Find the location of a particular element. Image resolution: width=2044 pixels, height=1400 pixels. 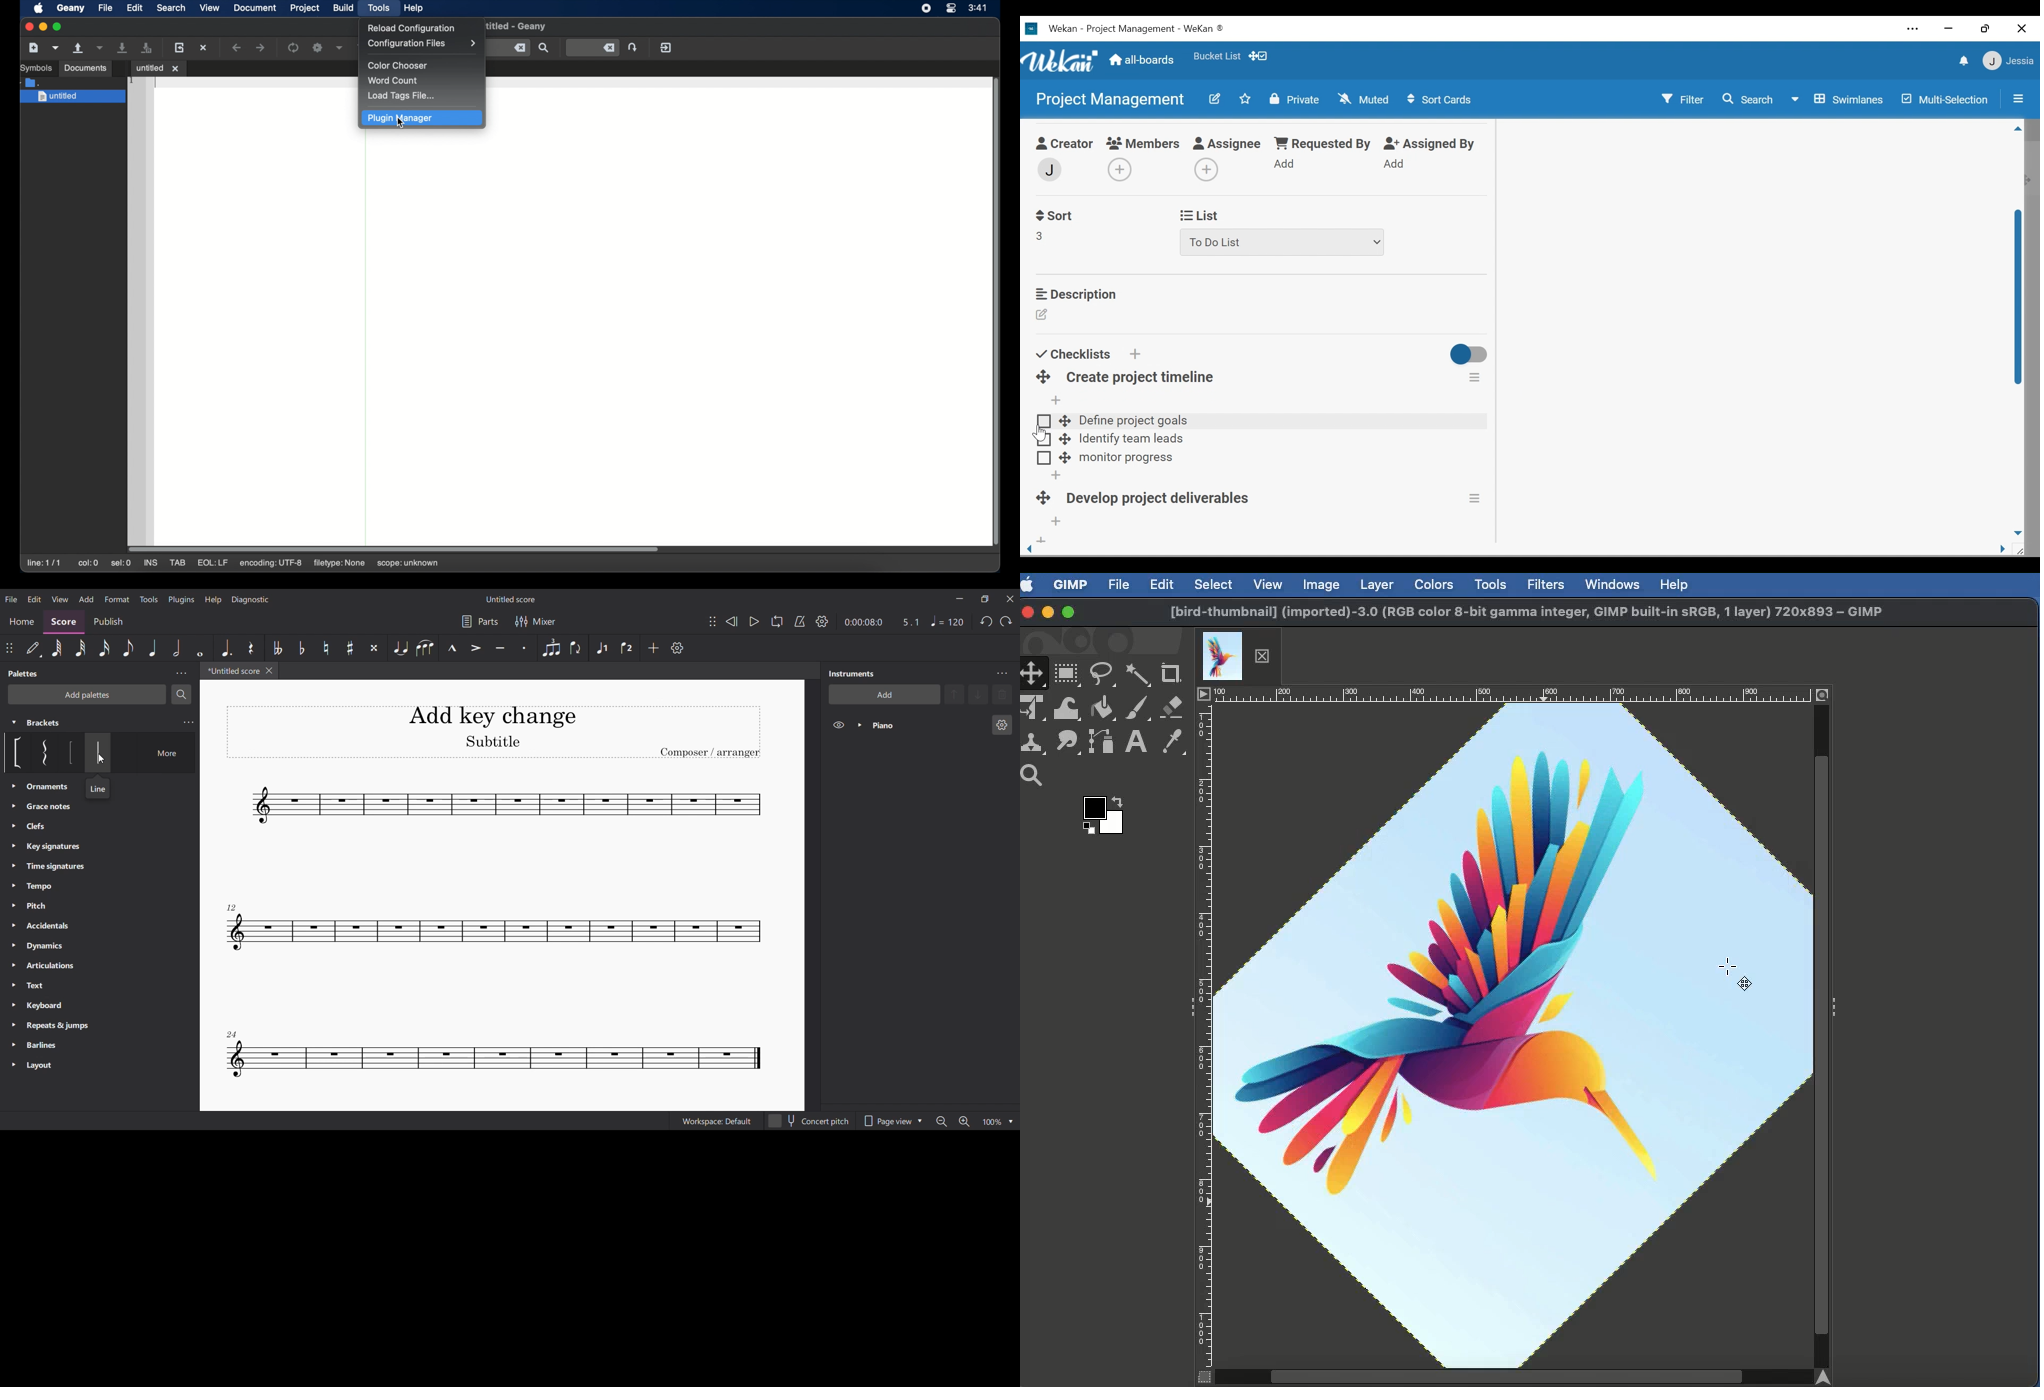

add is located at coordinates (1040, 542).